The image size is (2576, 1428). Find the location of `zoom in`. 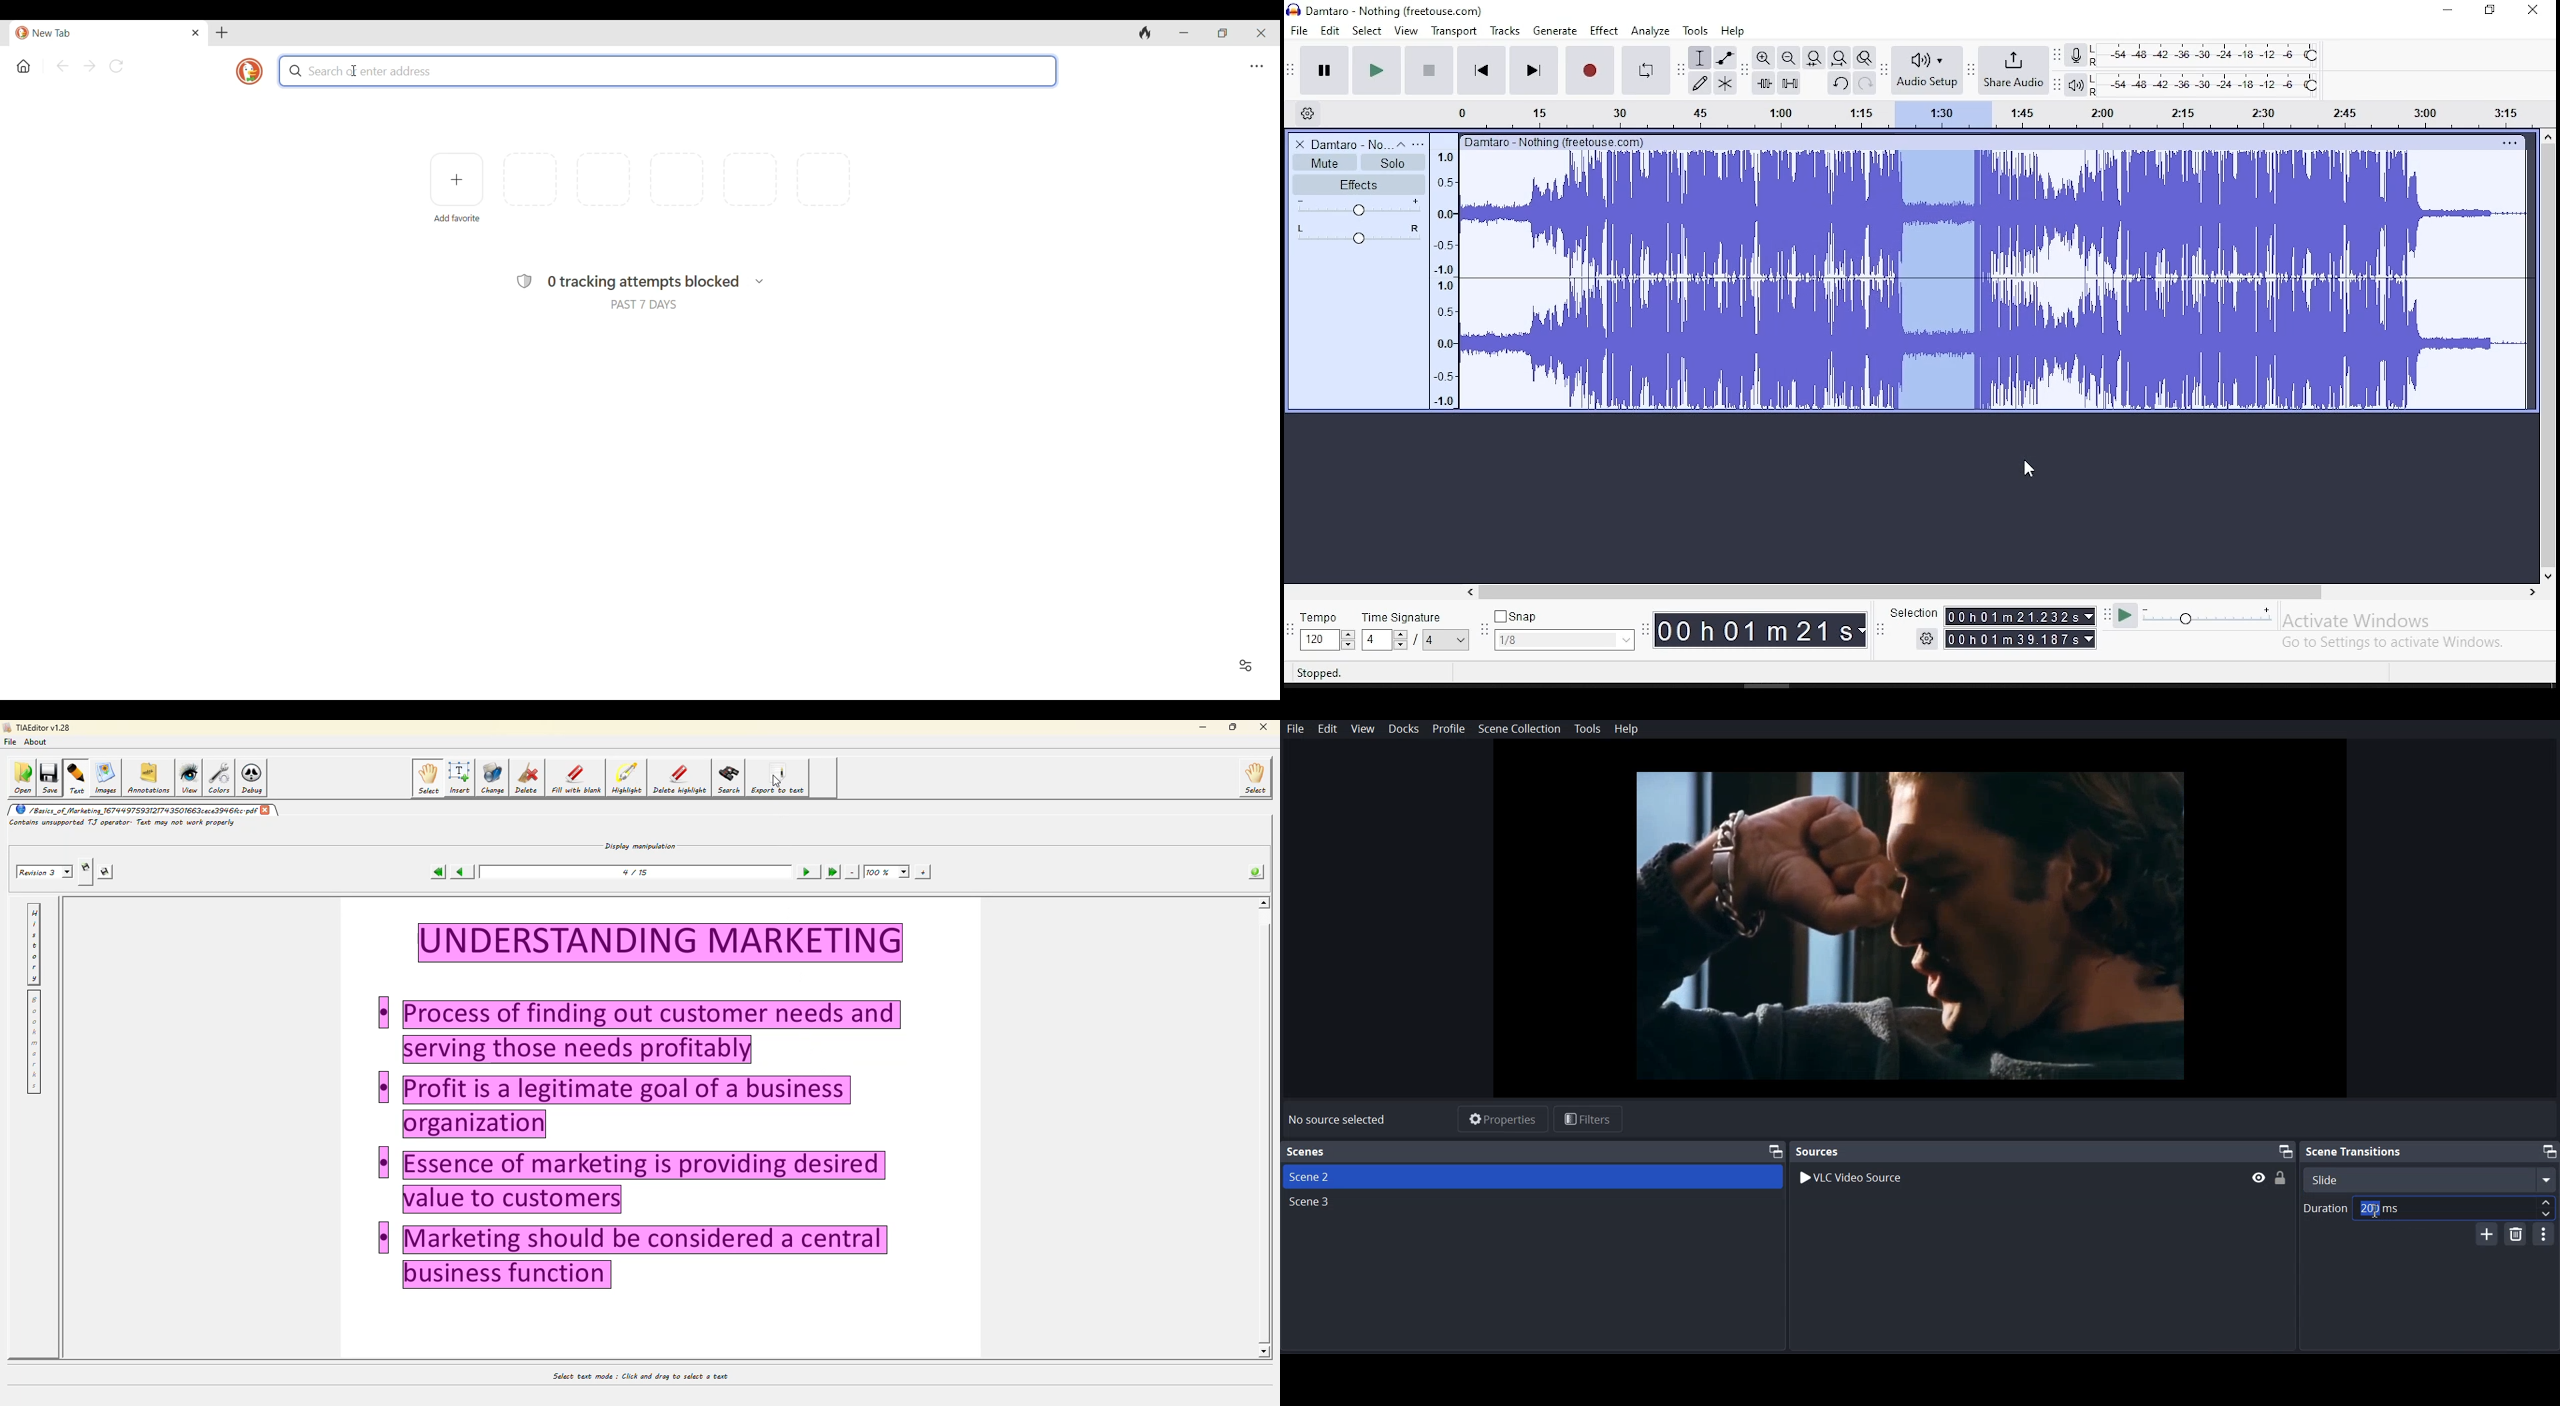

zoom in is located at coordinates (1764, 57).